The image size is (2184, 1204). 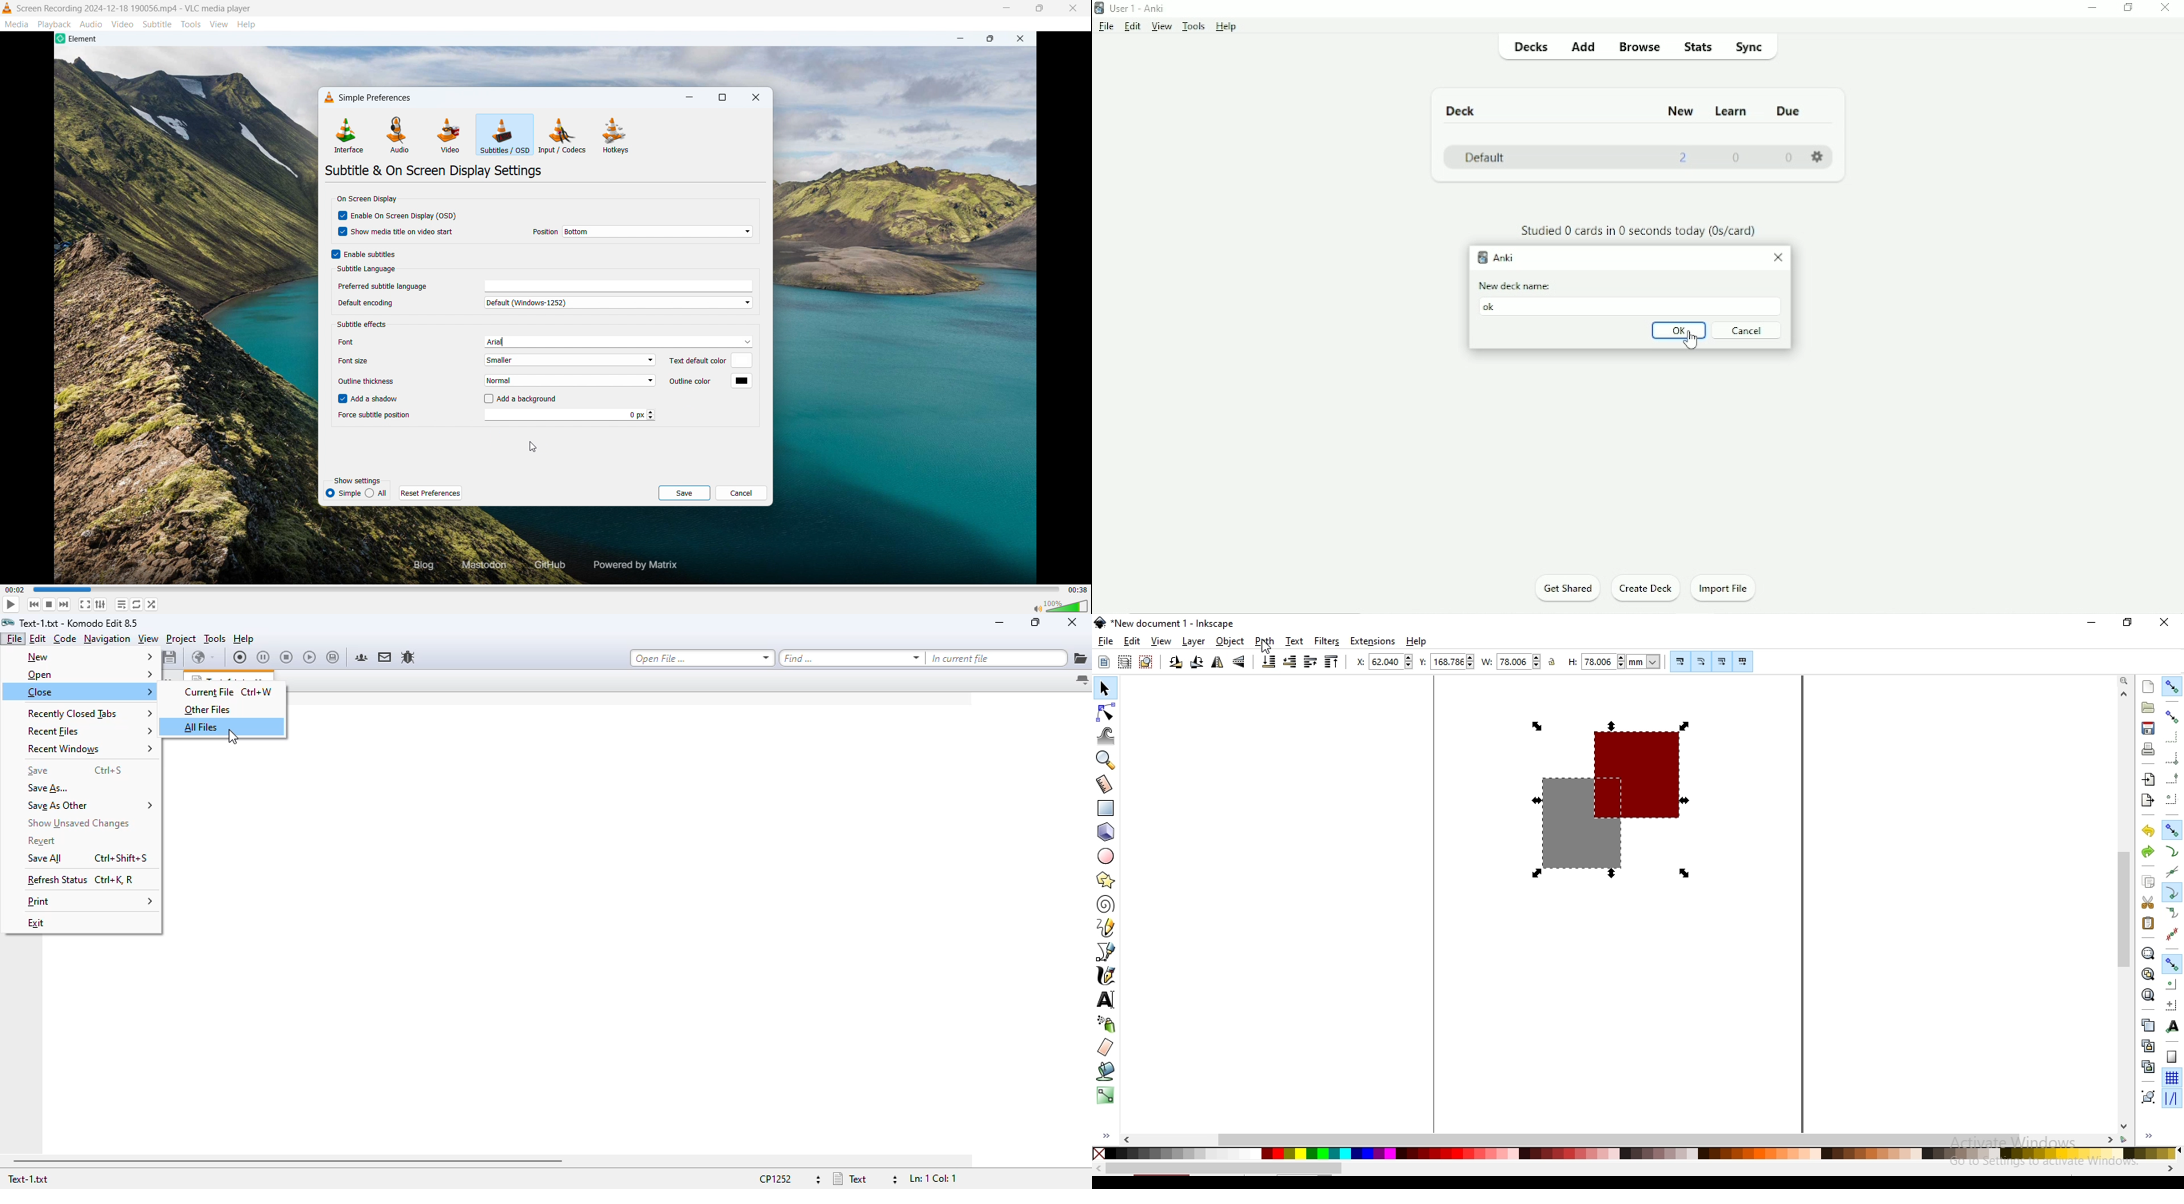 I want to click on outline color, so click(x=742, y=381).